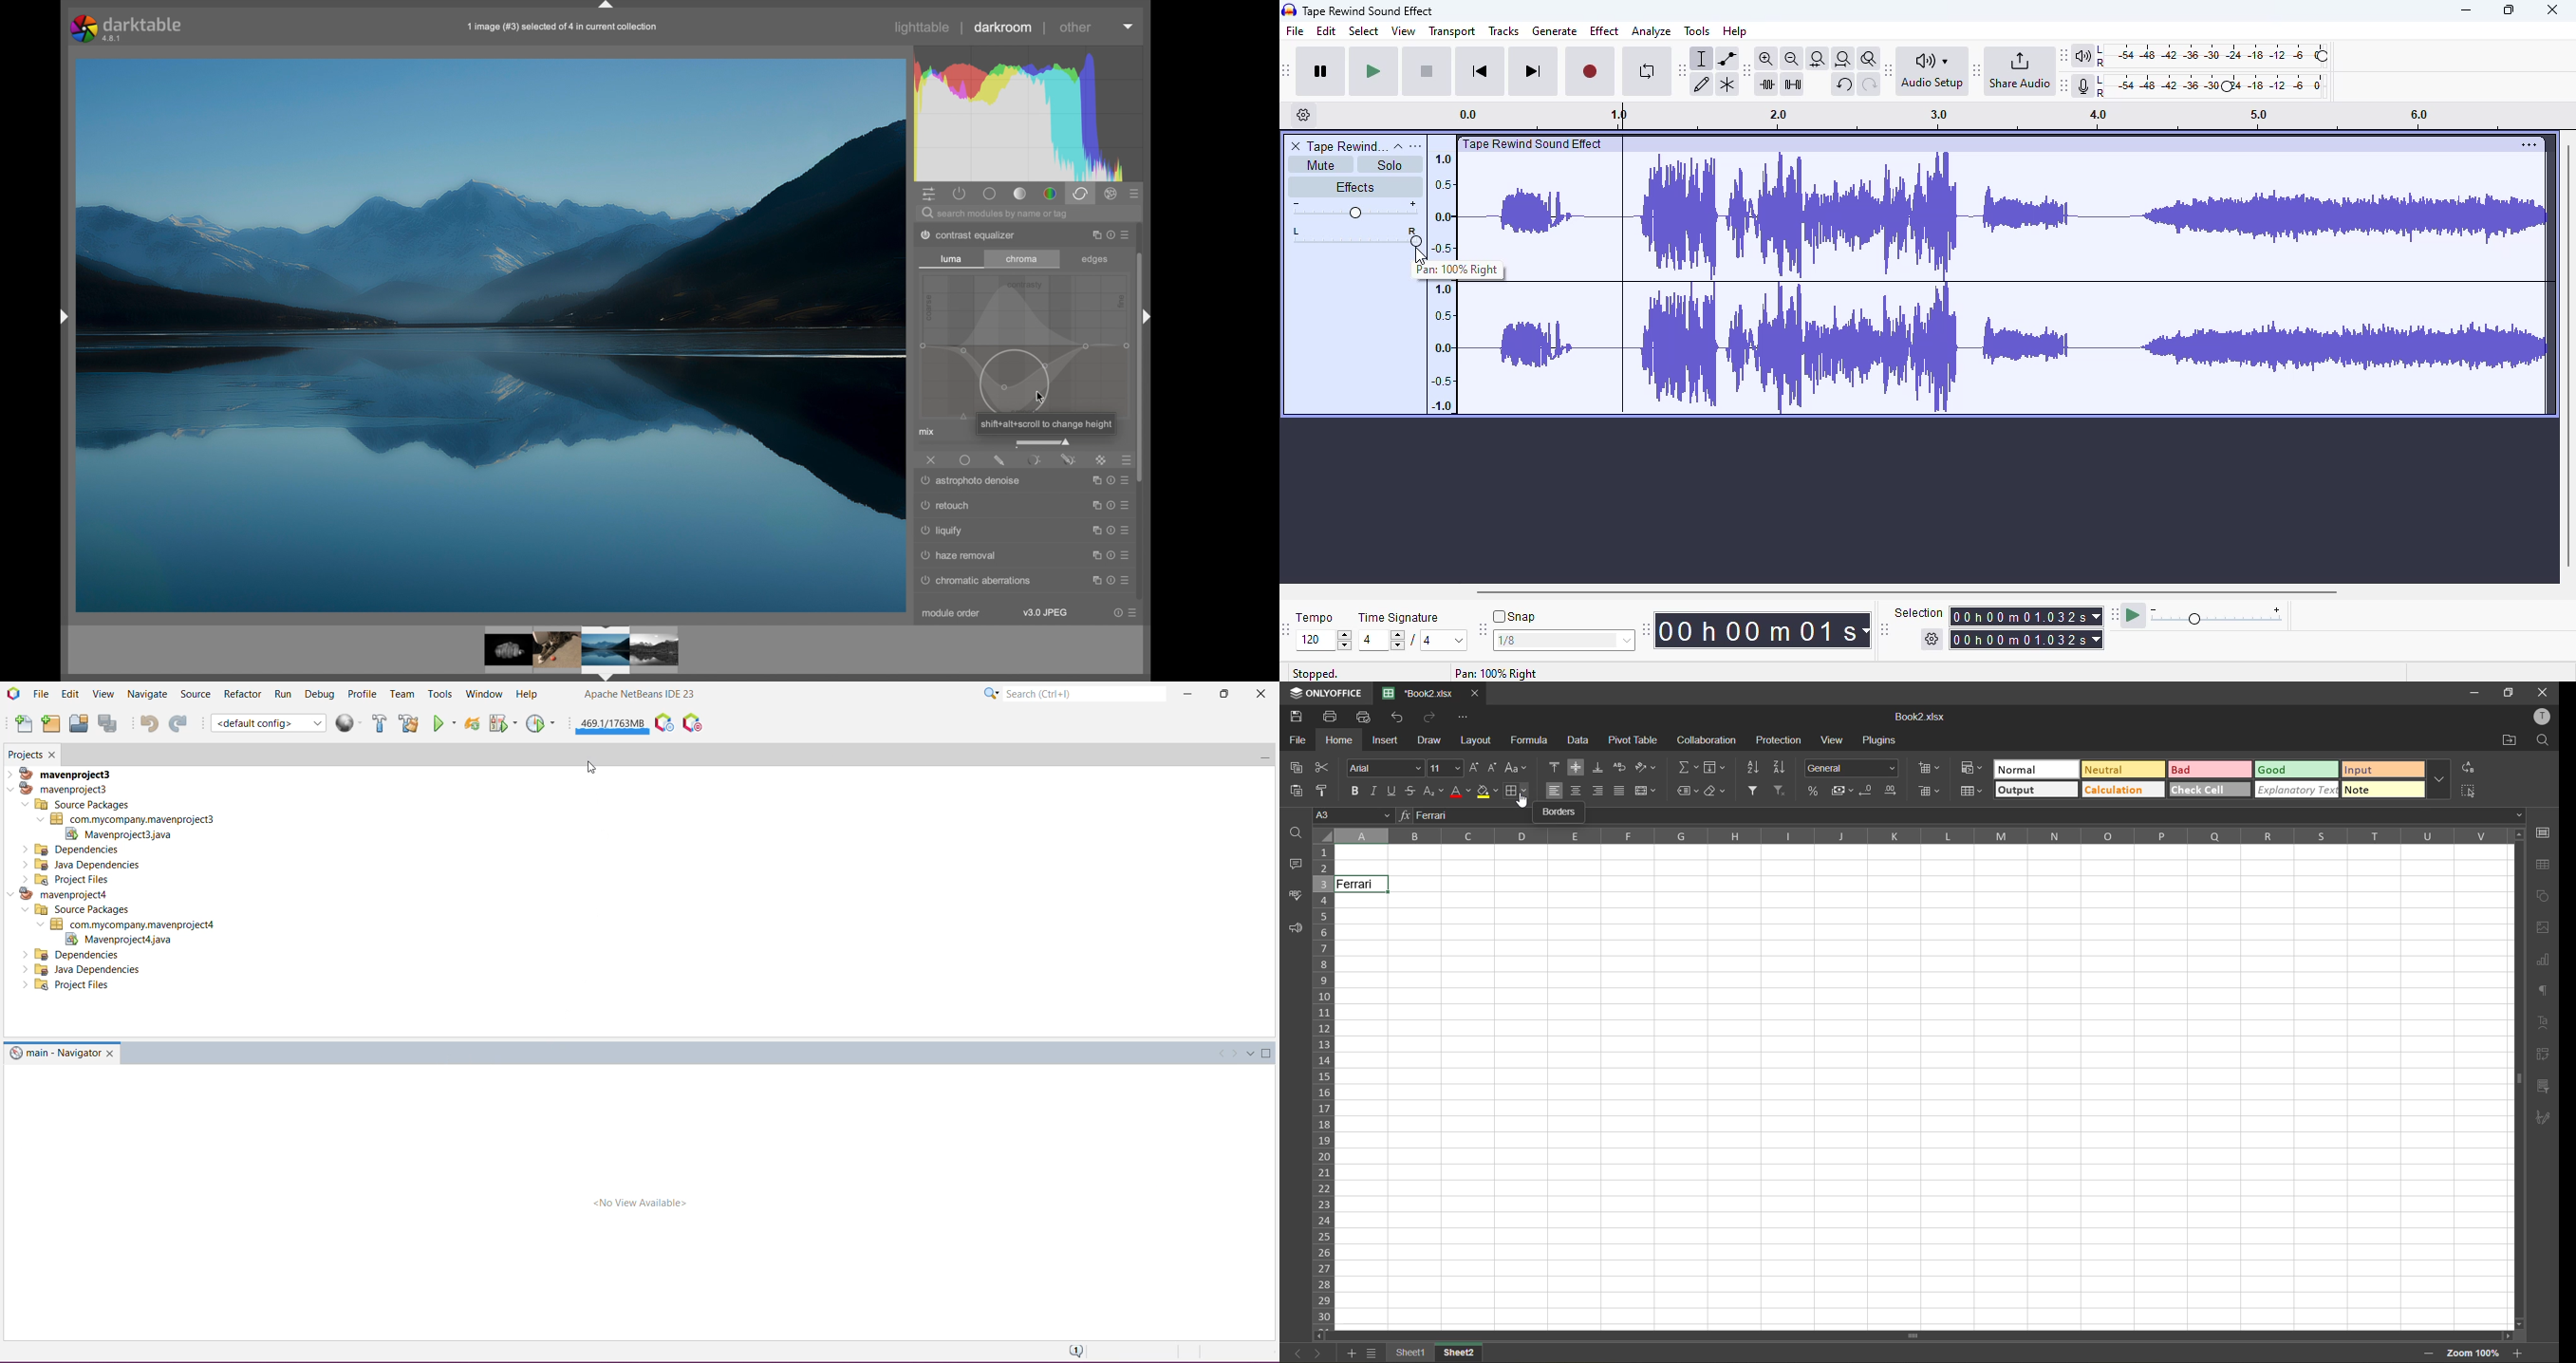 The image size is (2576, 1372). What do you see at coordinates (582, 651) in the screenshot?
I see `photo preview` at bounding box center [582, 651].